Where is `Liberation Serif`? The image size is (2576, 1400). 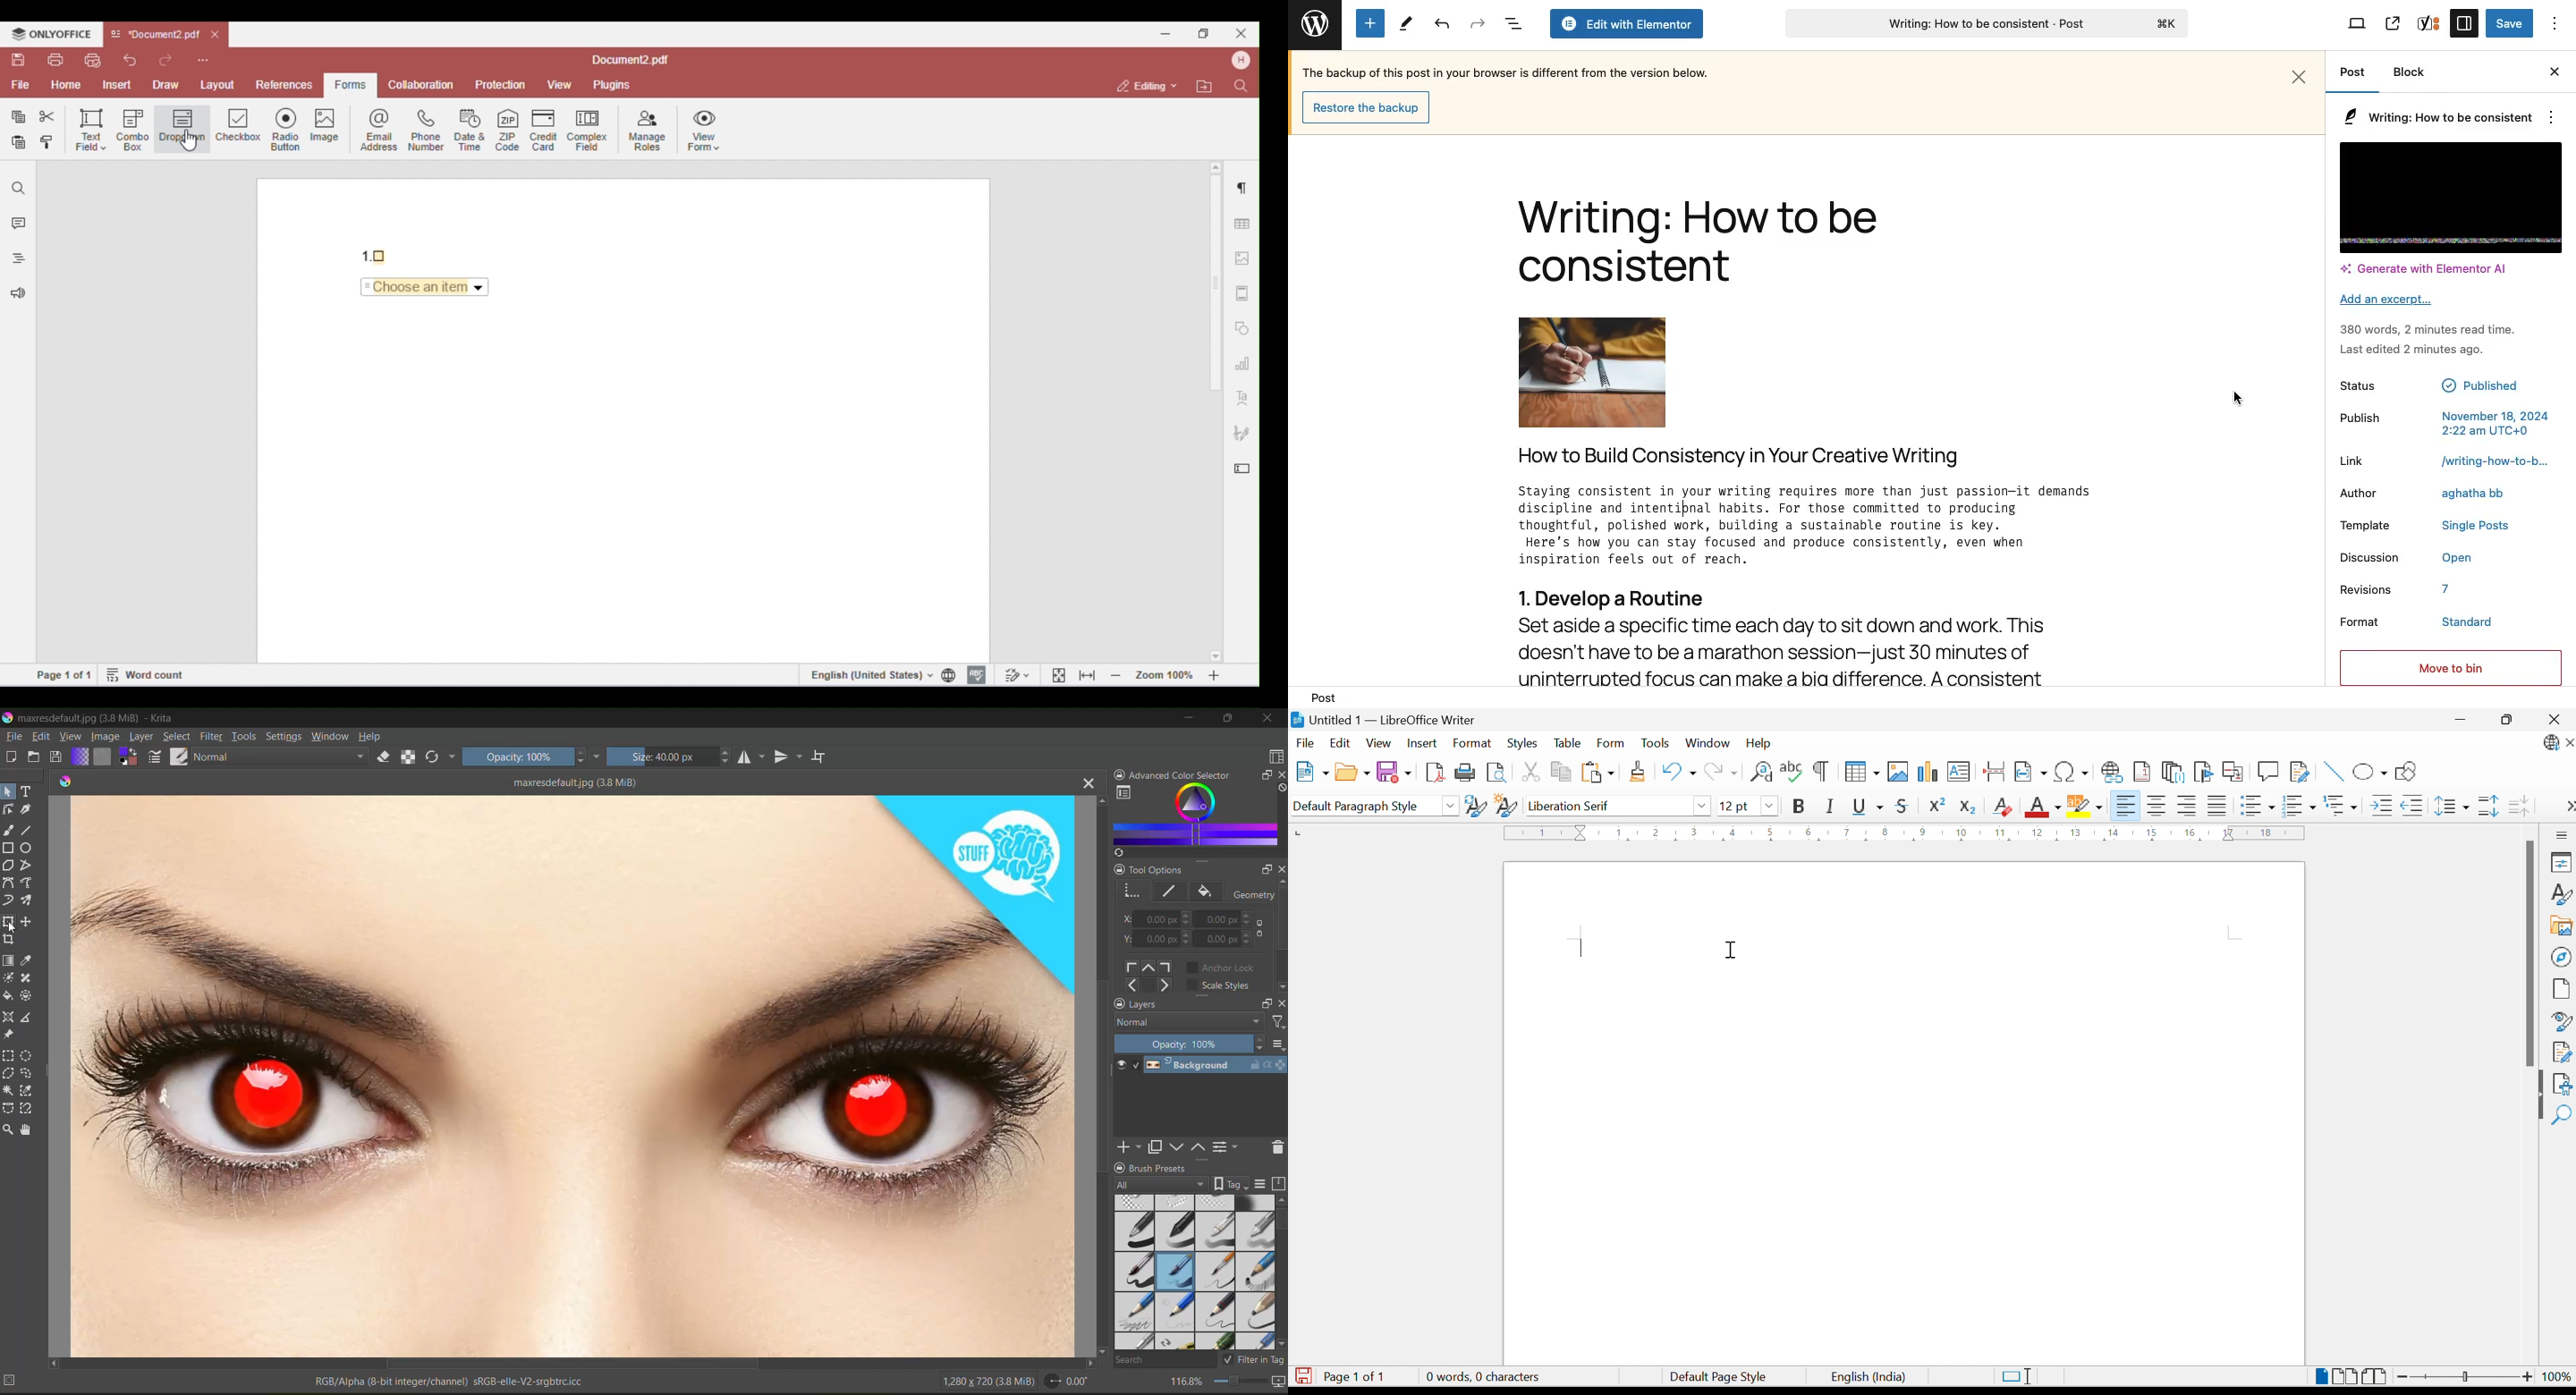 Liberation Serif is located at coordinates (1574, 806).